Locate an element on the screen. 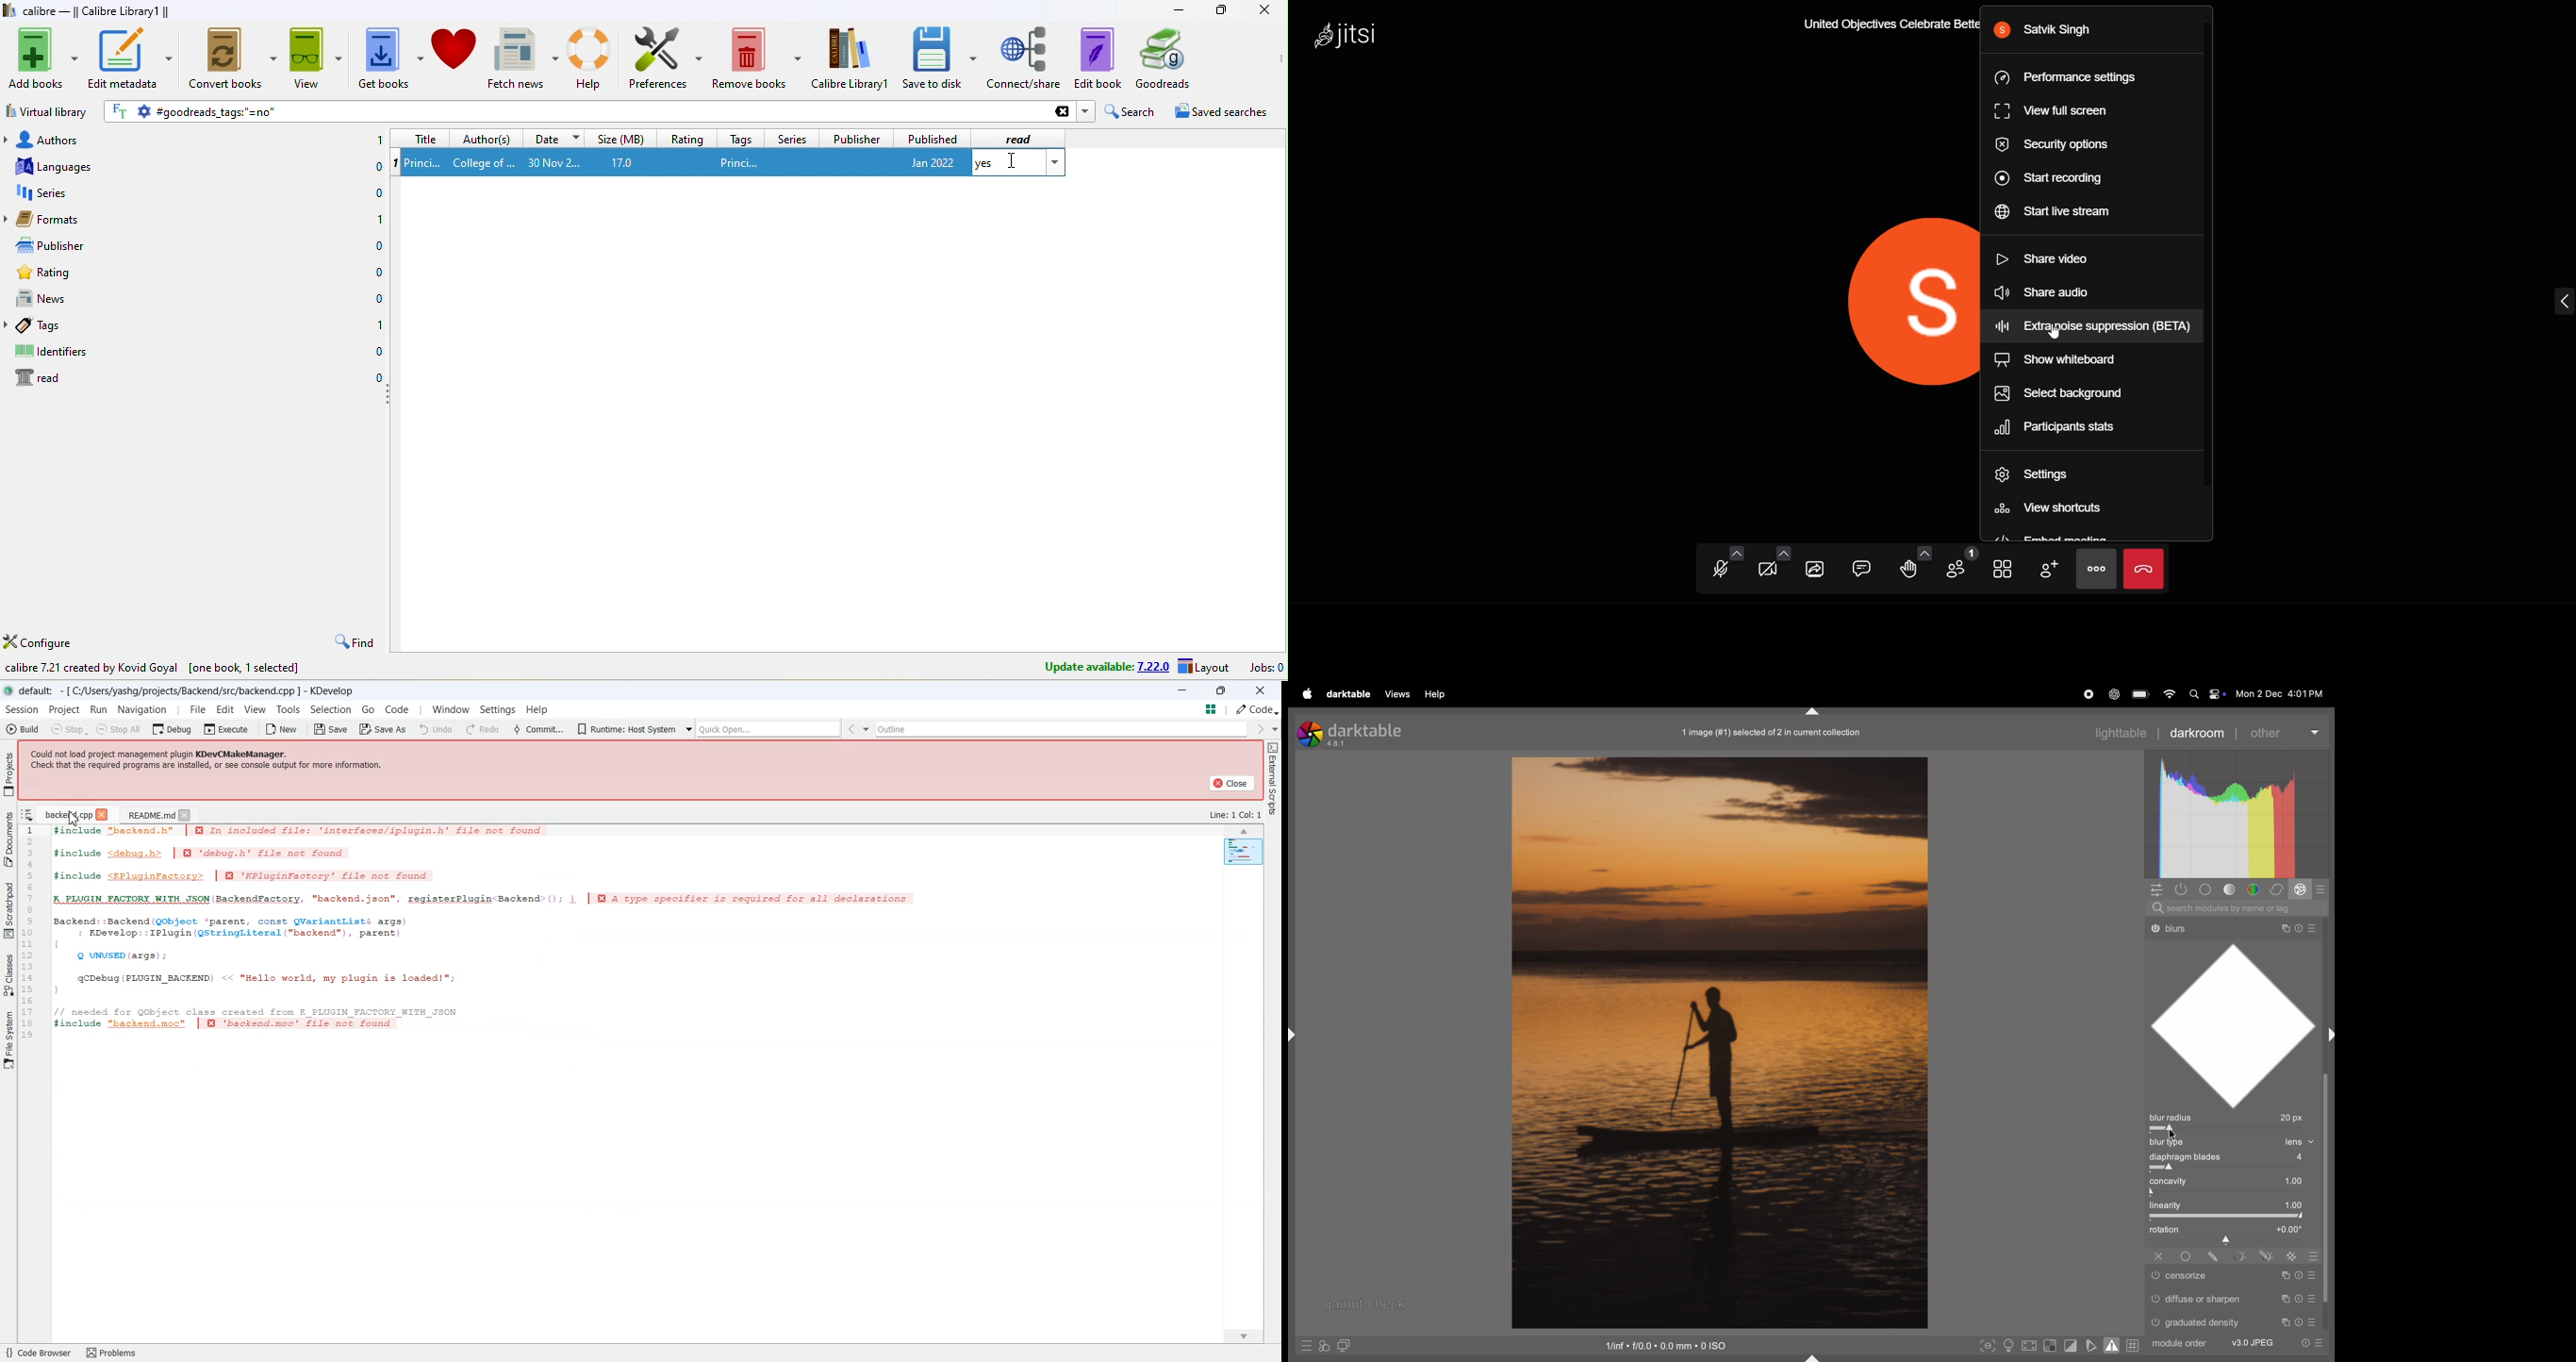 Image resolution: width=2576 pixels, height=1372 pixels. start recording is located at coordinates (2051, 181).